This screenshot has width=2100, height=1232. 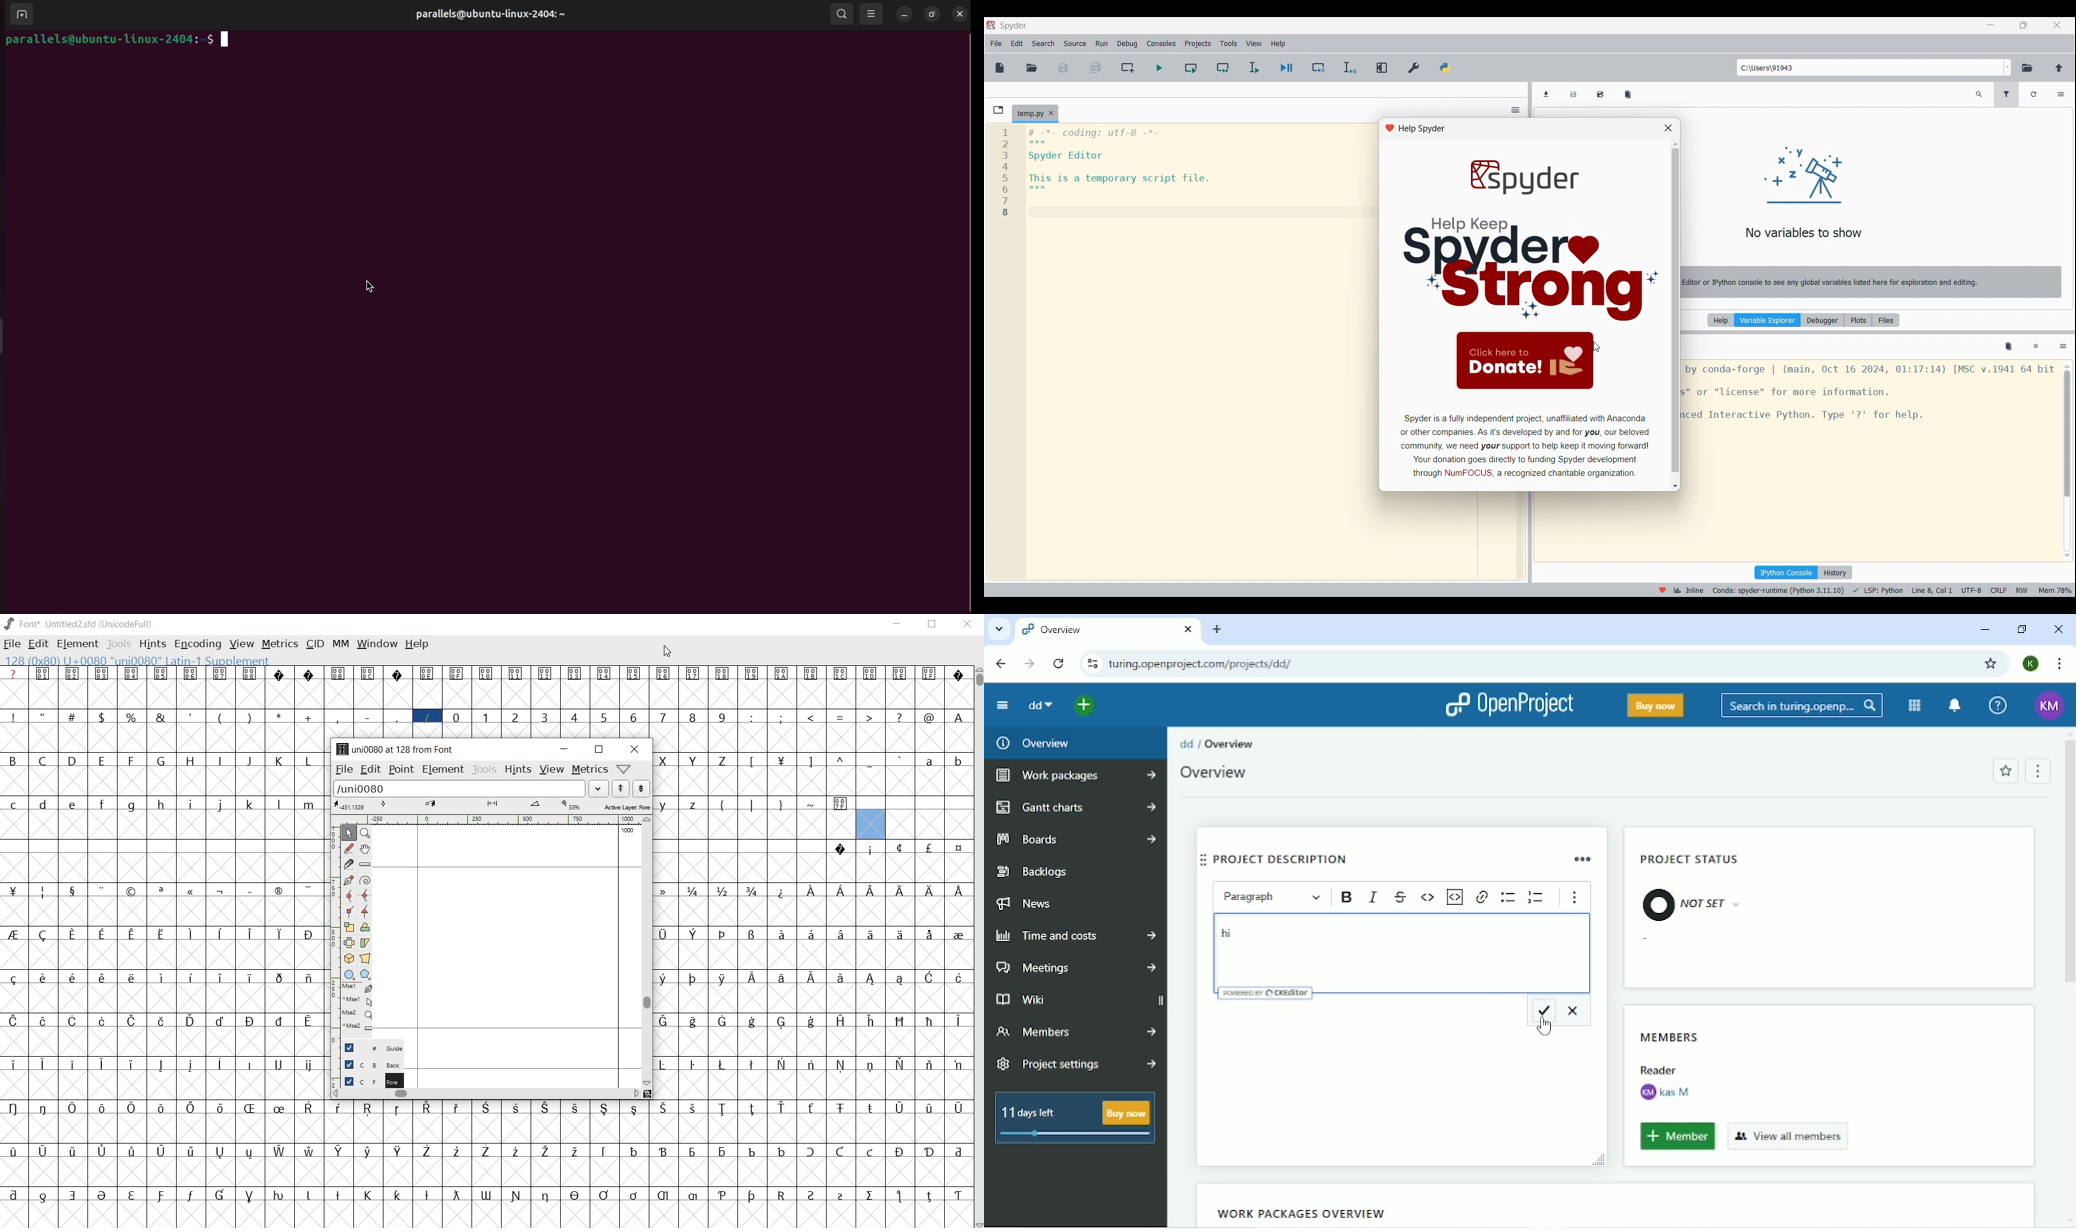 I want to click on Glyph, so click(x=13, y=673).